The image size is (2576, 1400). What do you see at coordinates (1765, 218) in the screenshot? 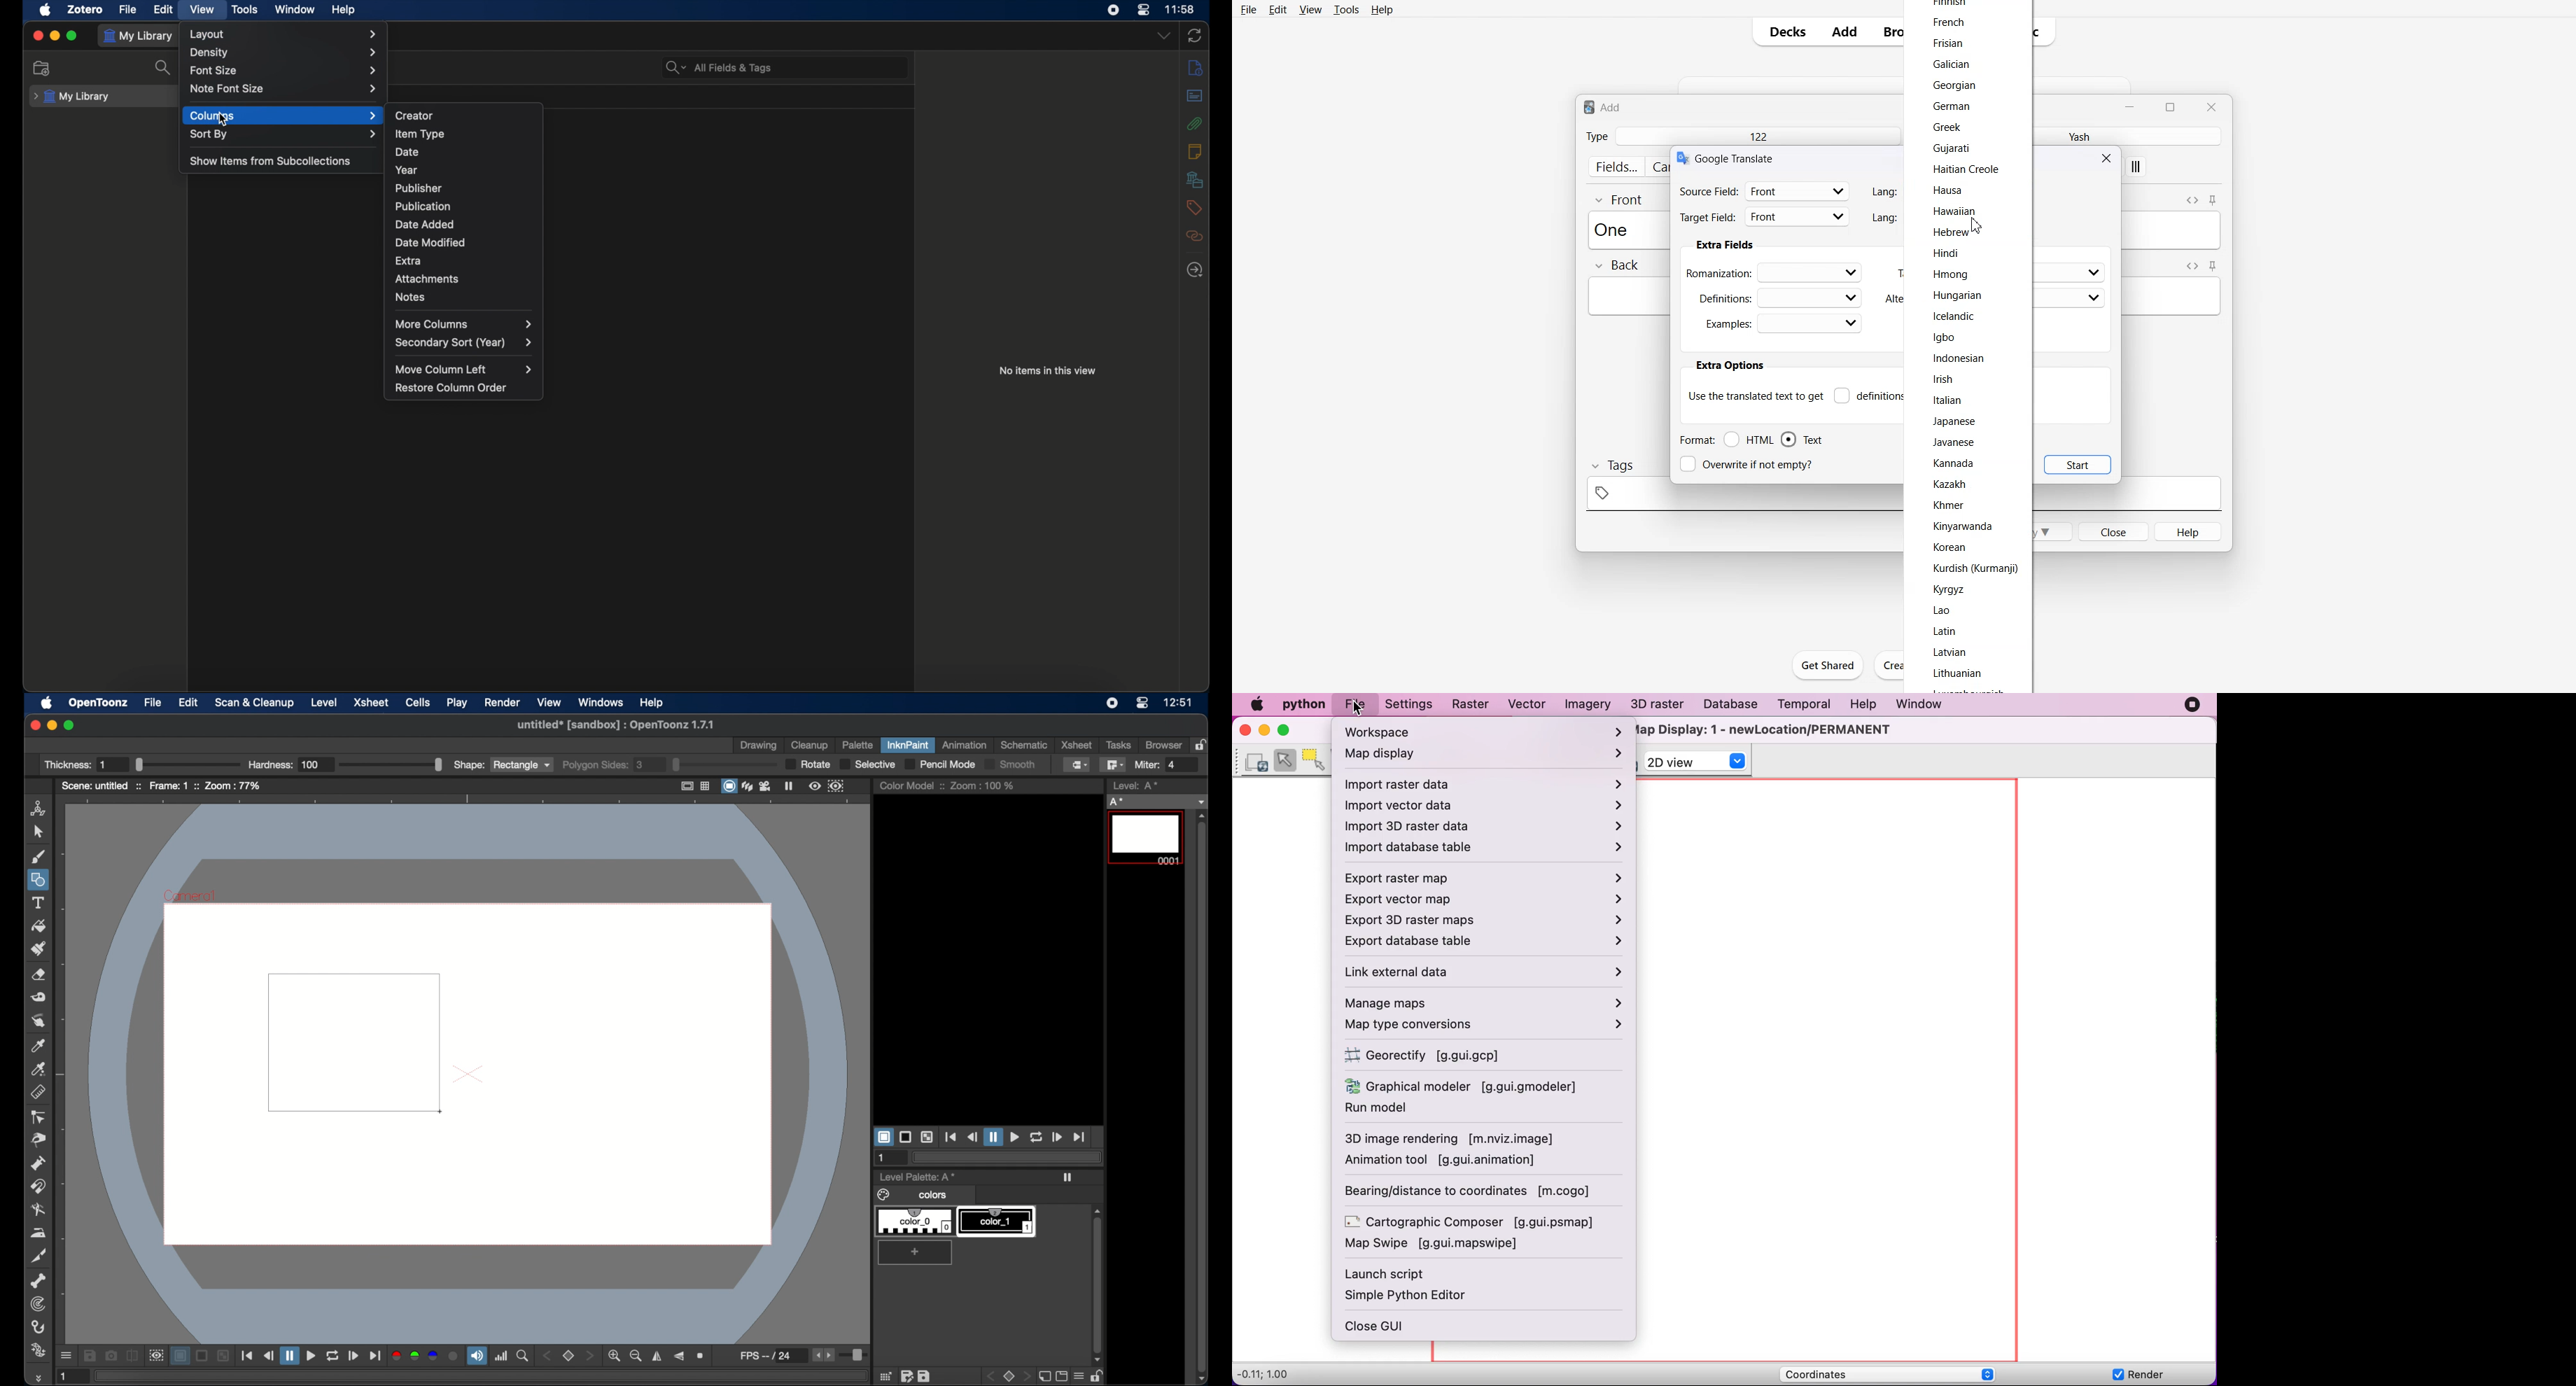
I see `Target Field` at bounding box center [1765, 218].